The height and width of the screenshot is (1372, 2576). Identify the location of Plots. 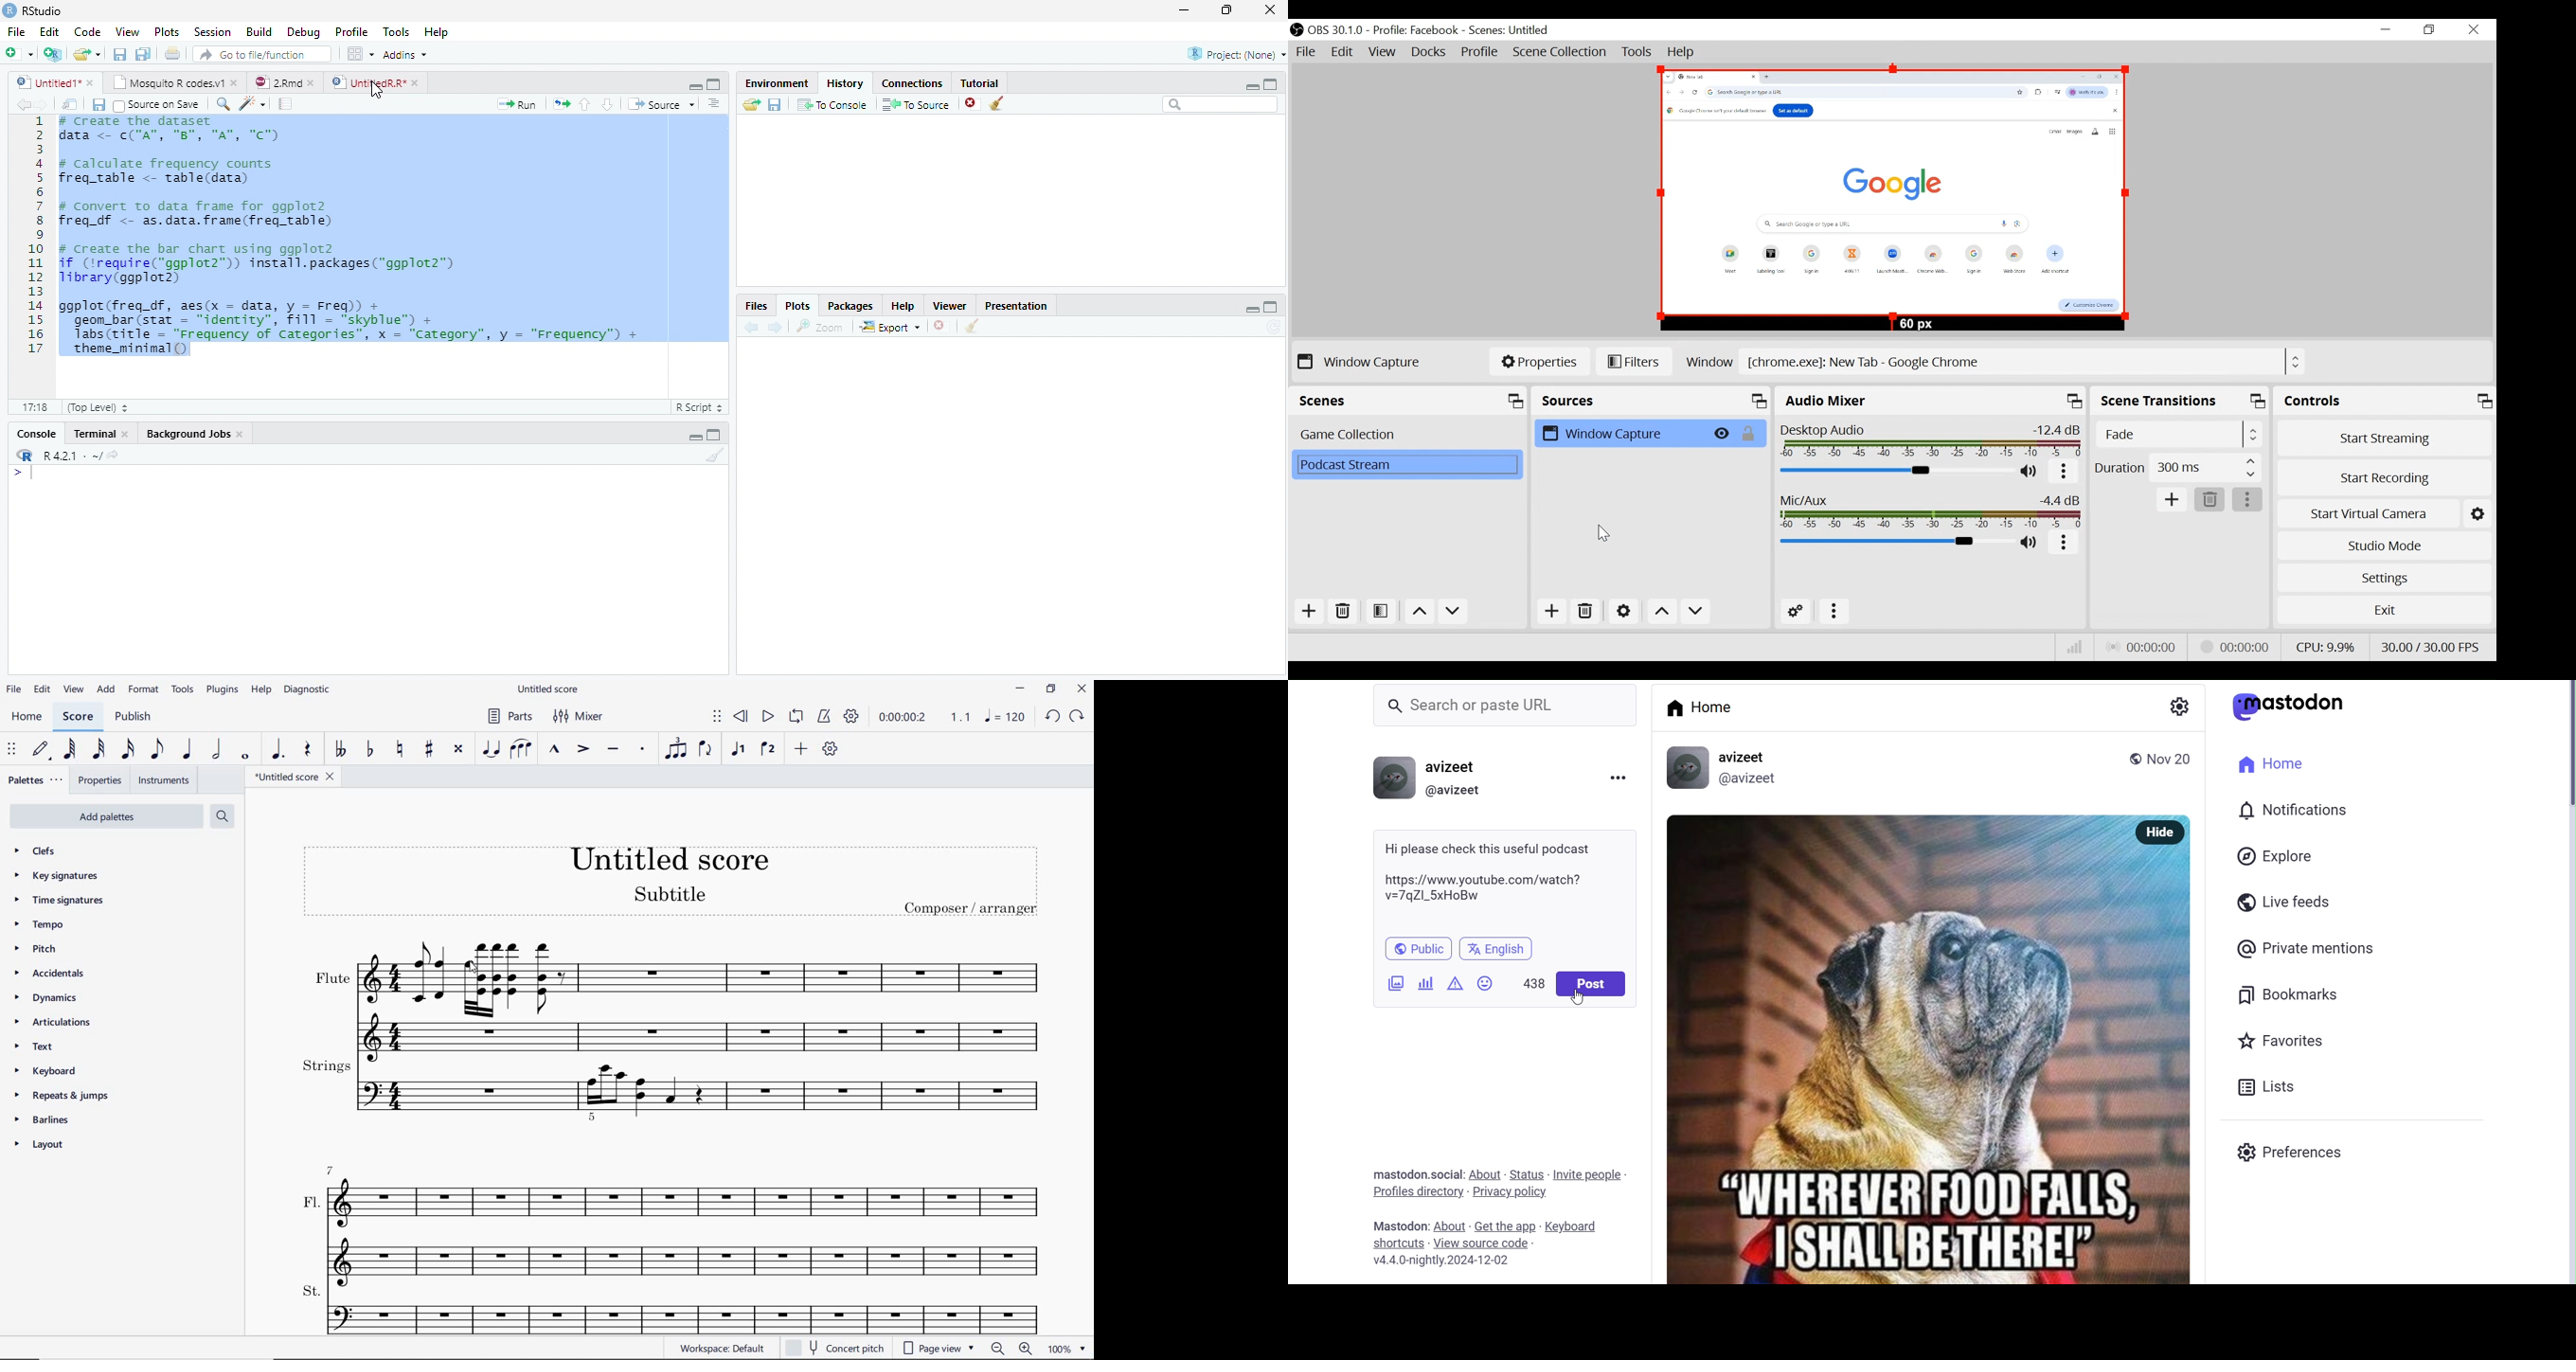
(168, 33).